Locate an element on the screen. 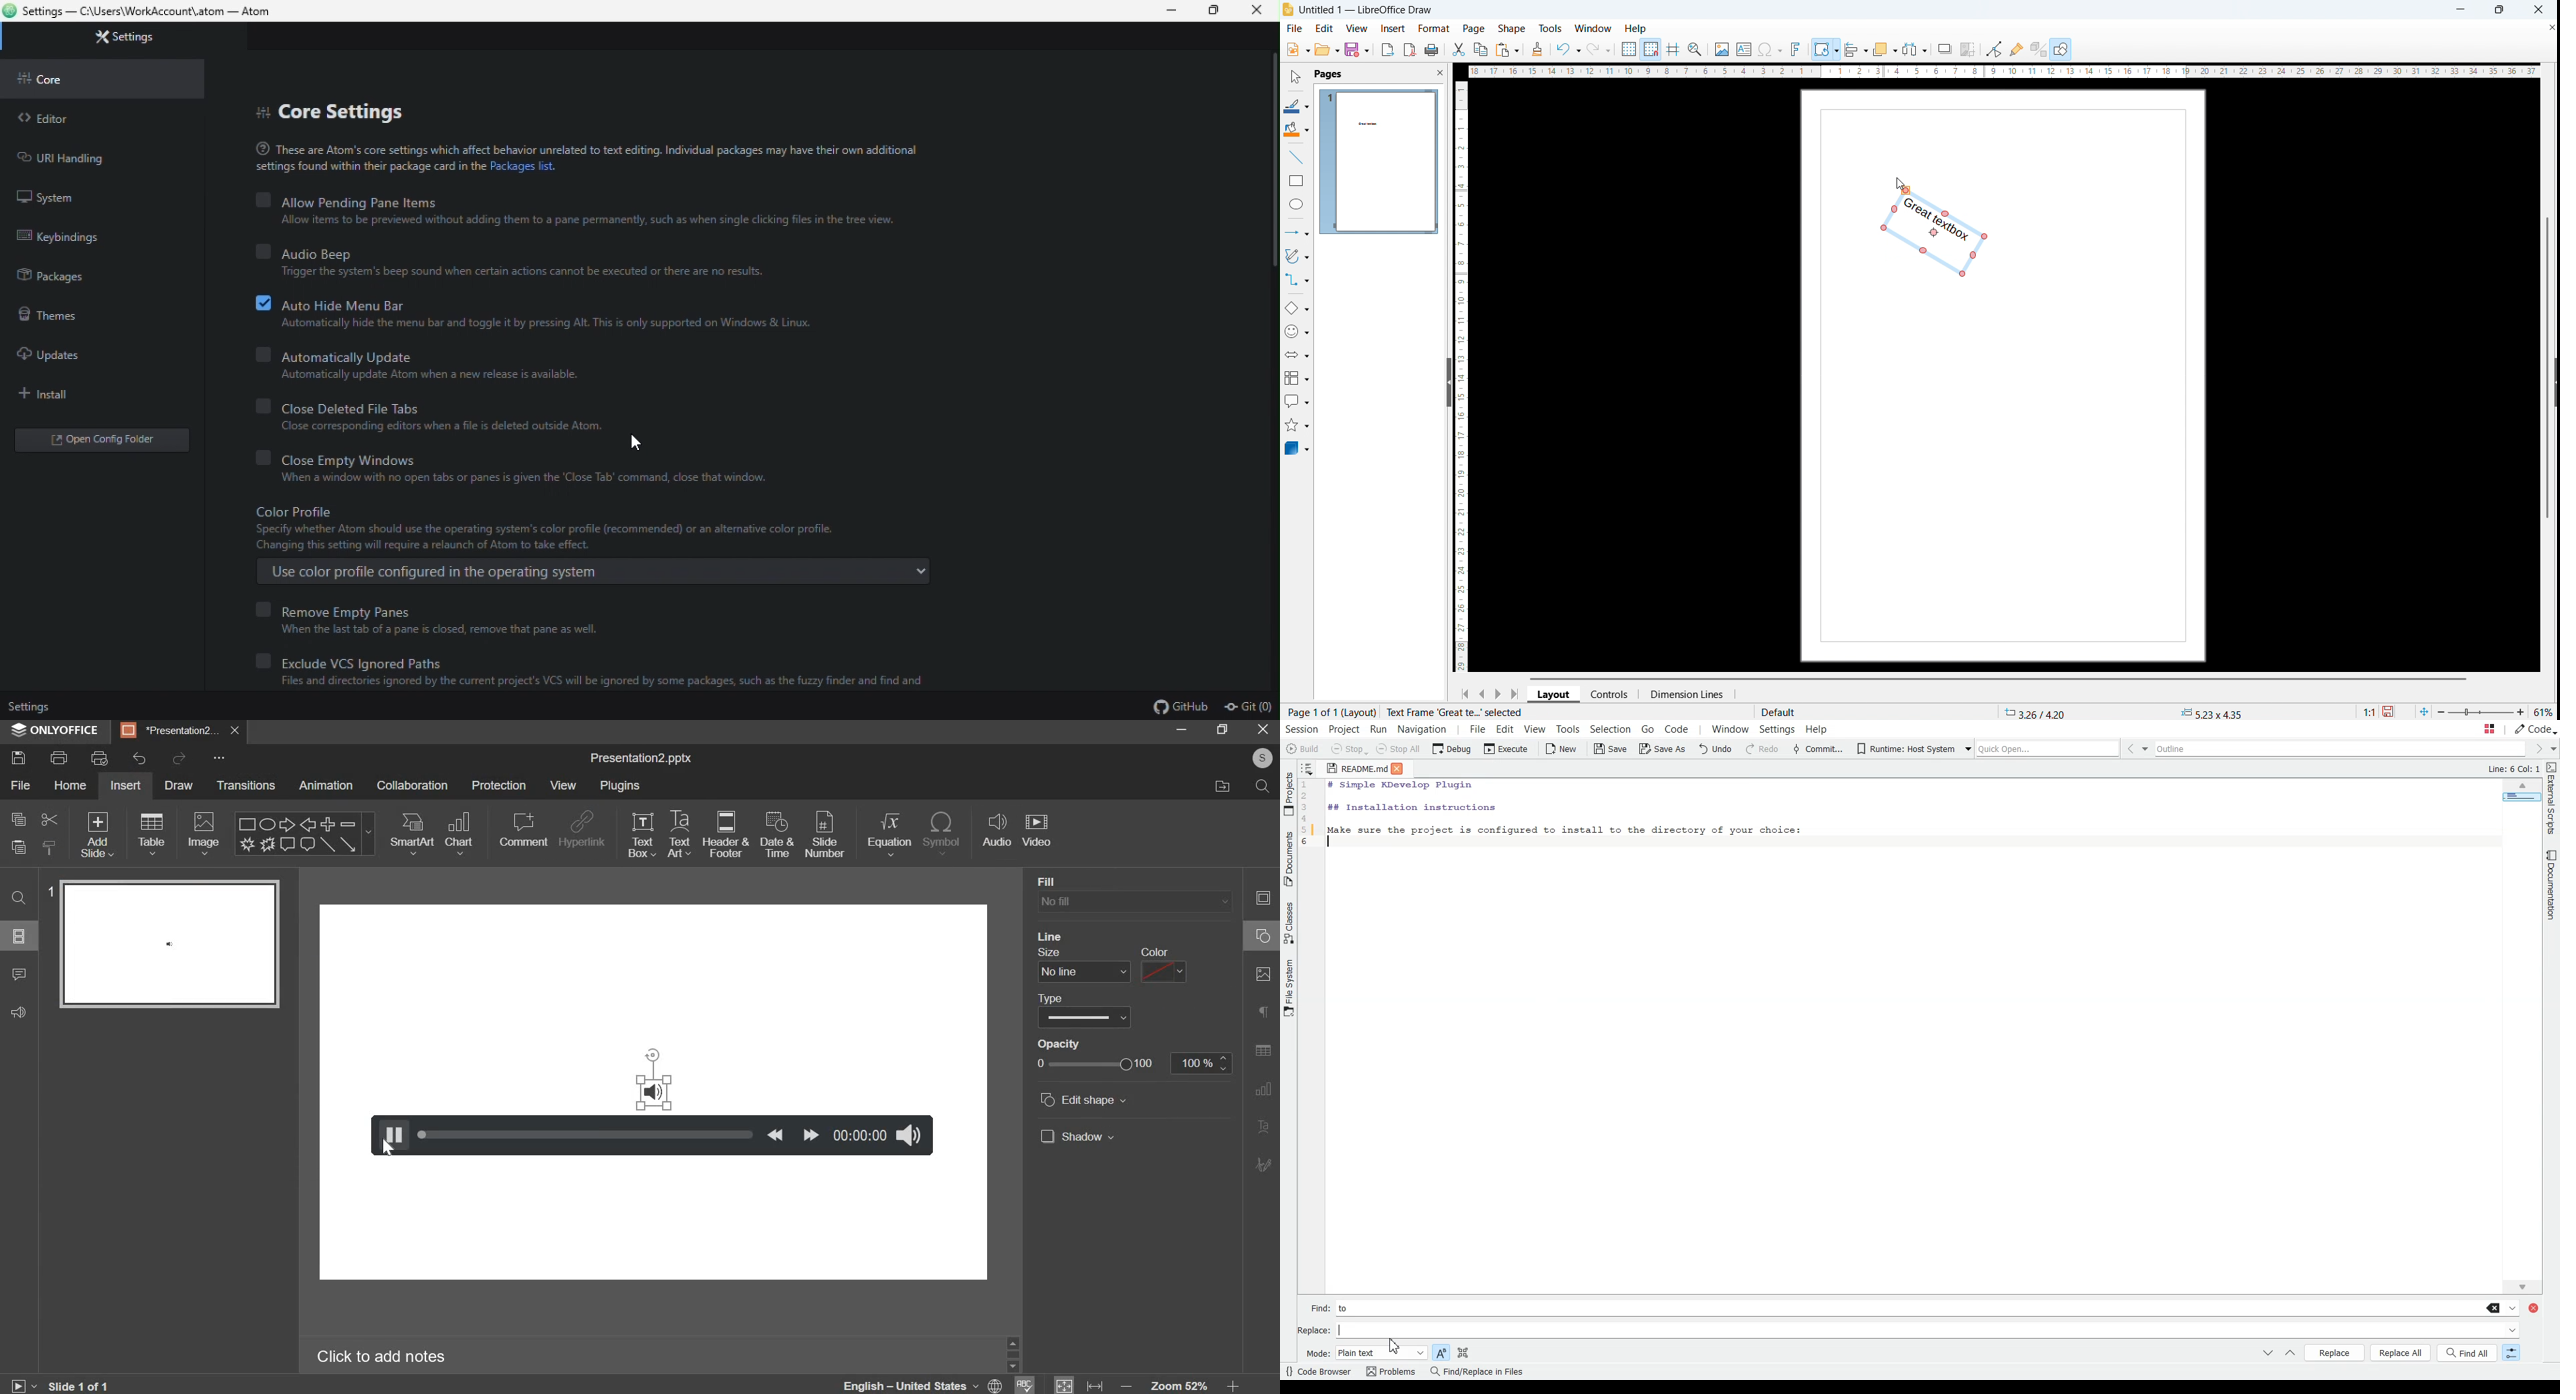  file is located at coordinates (1297, 50).